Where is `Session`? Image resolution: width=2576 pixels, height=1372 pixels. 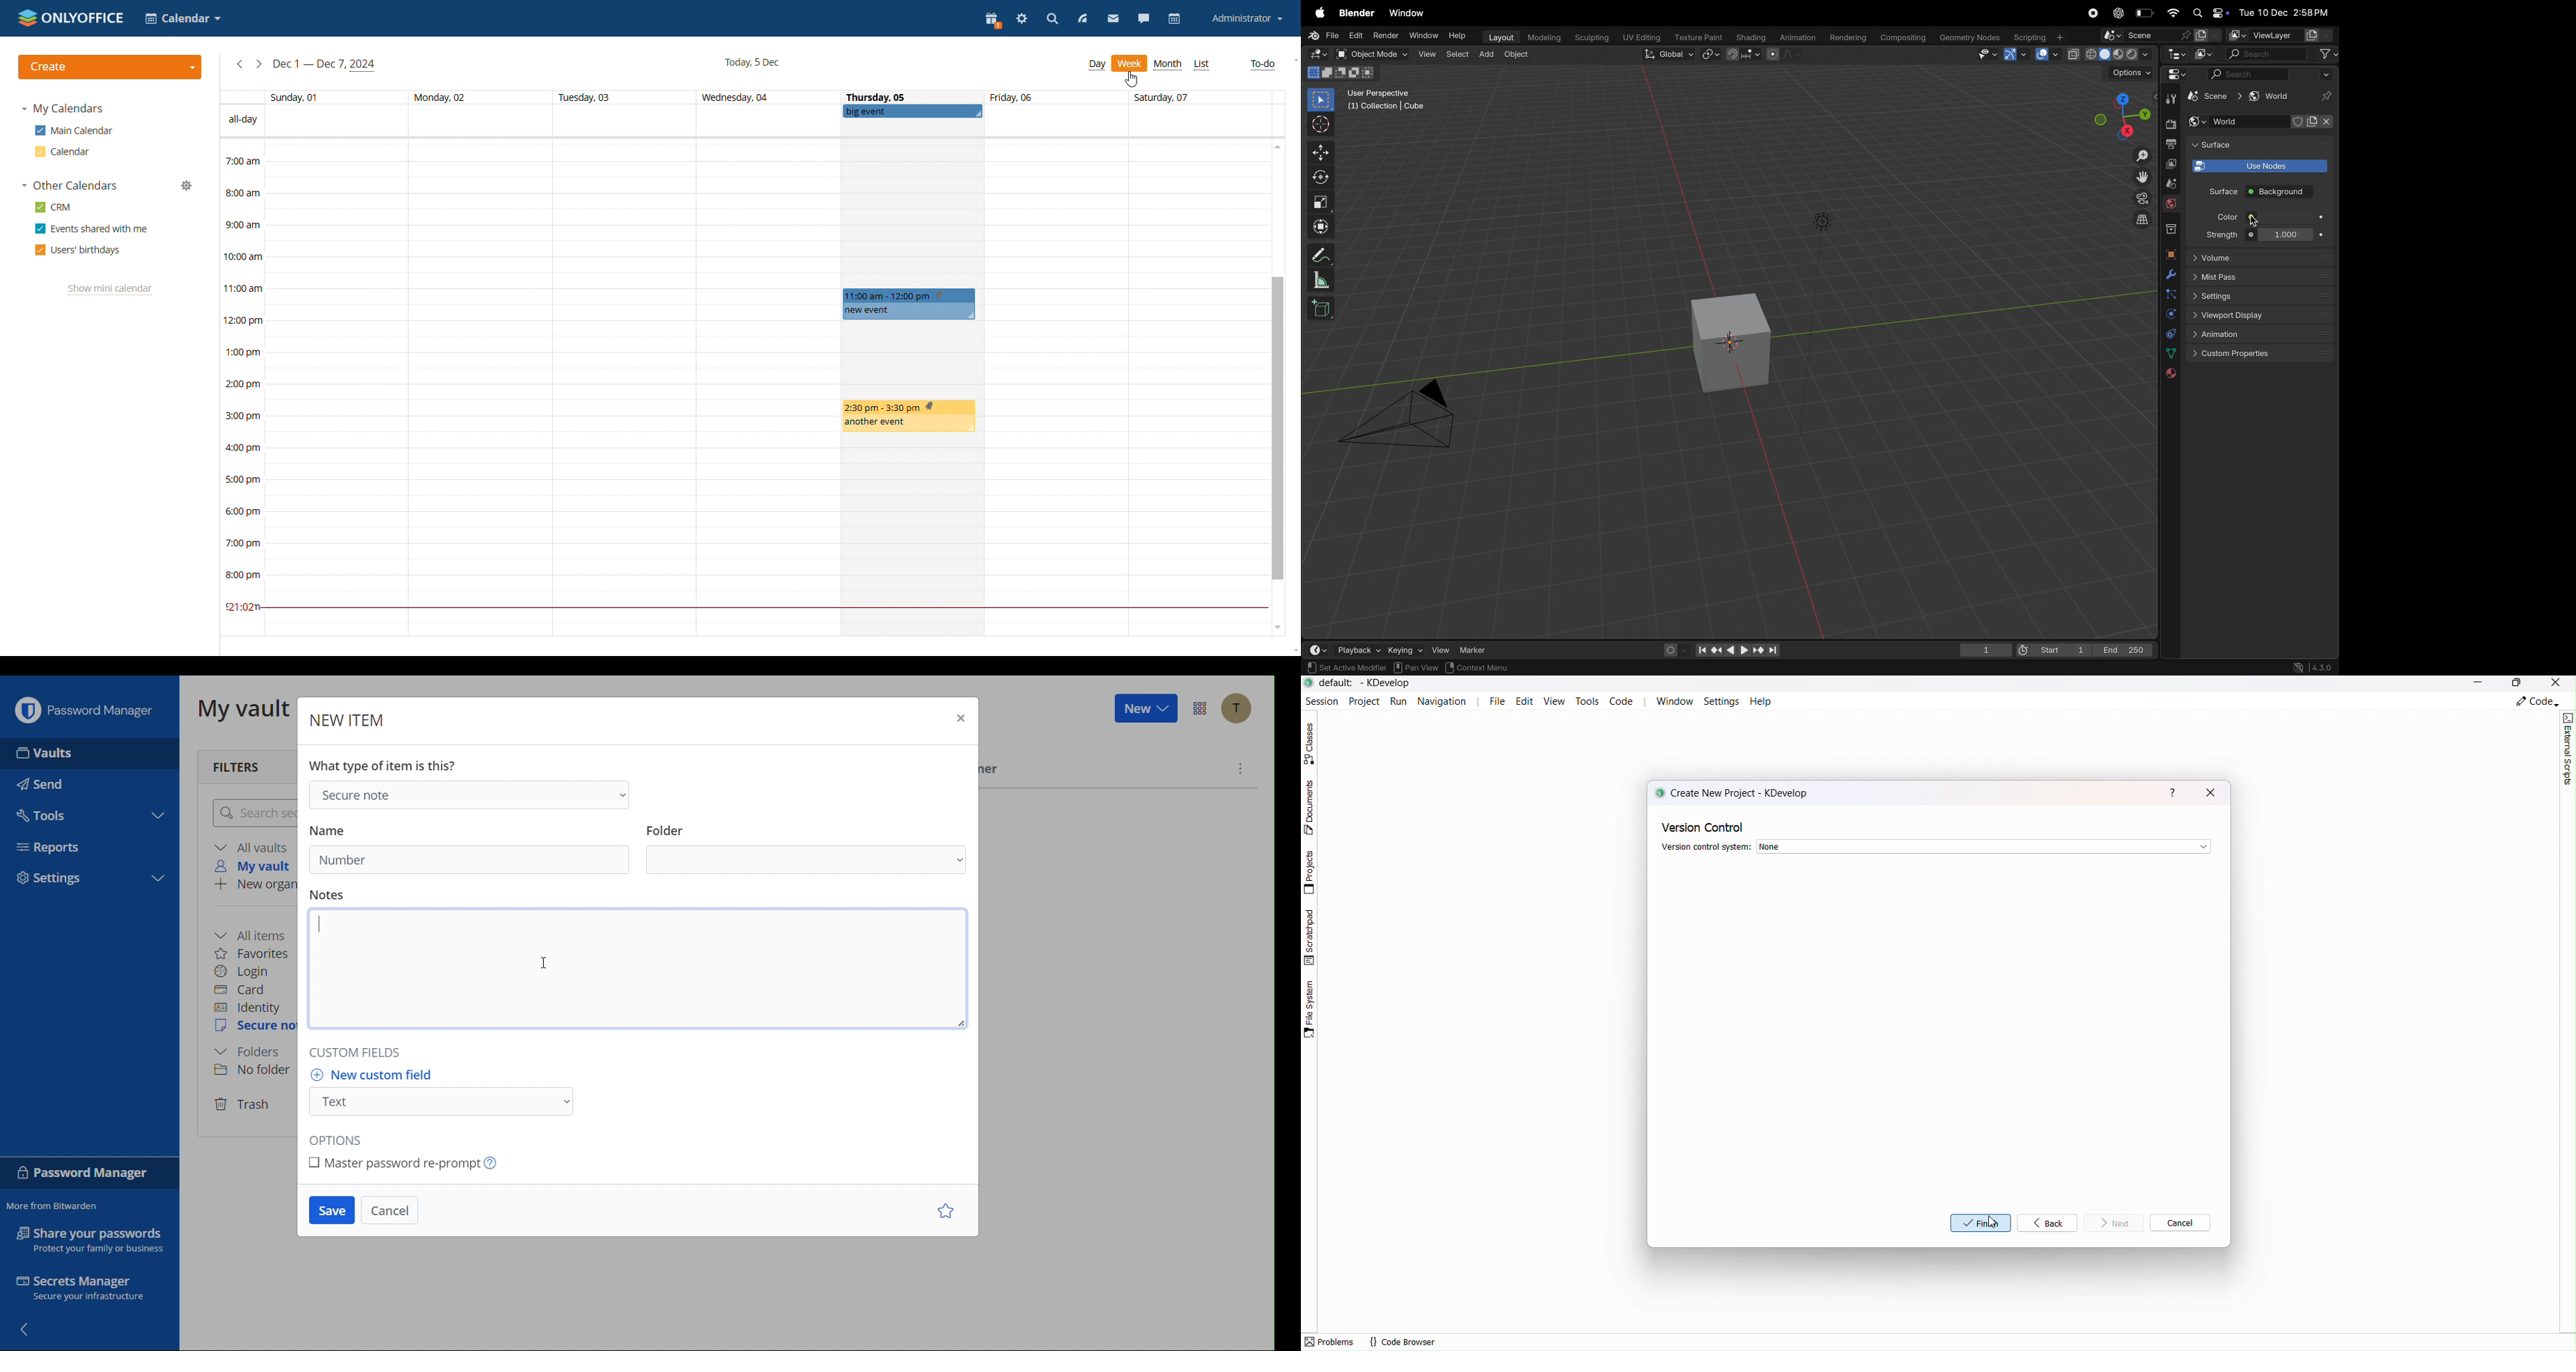 Session is located at coordinates (1320, 699).